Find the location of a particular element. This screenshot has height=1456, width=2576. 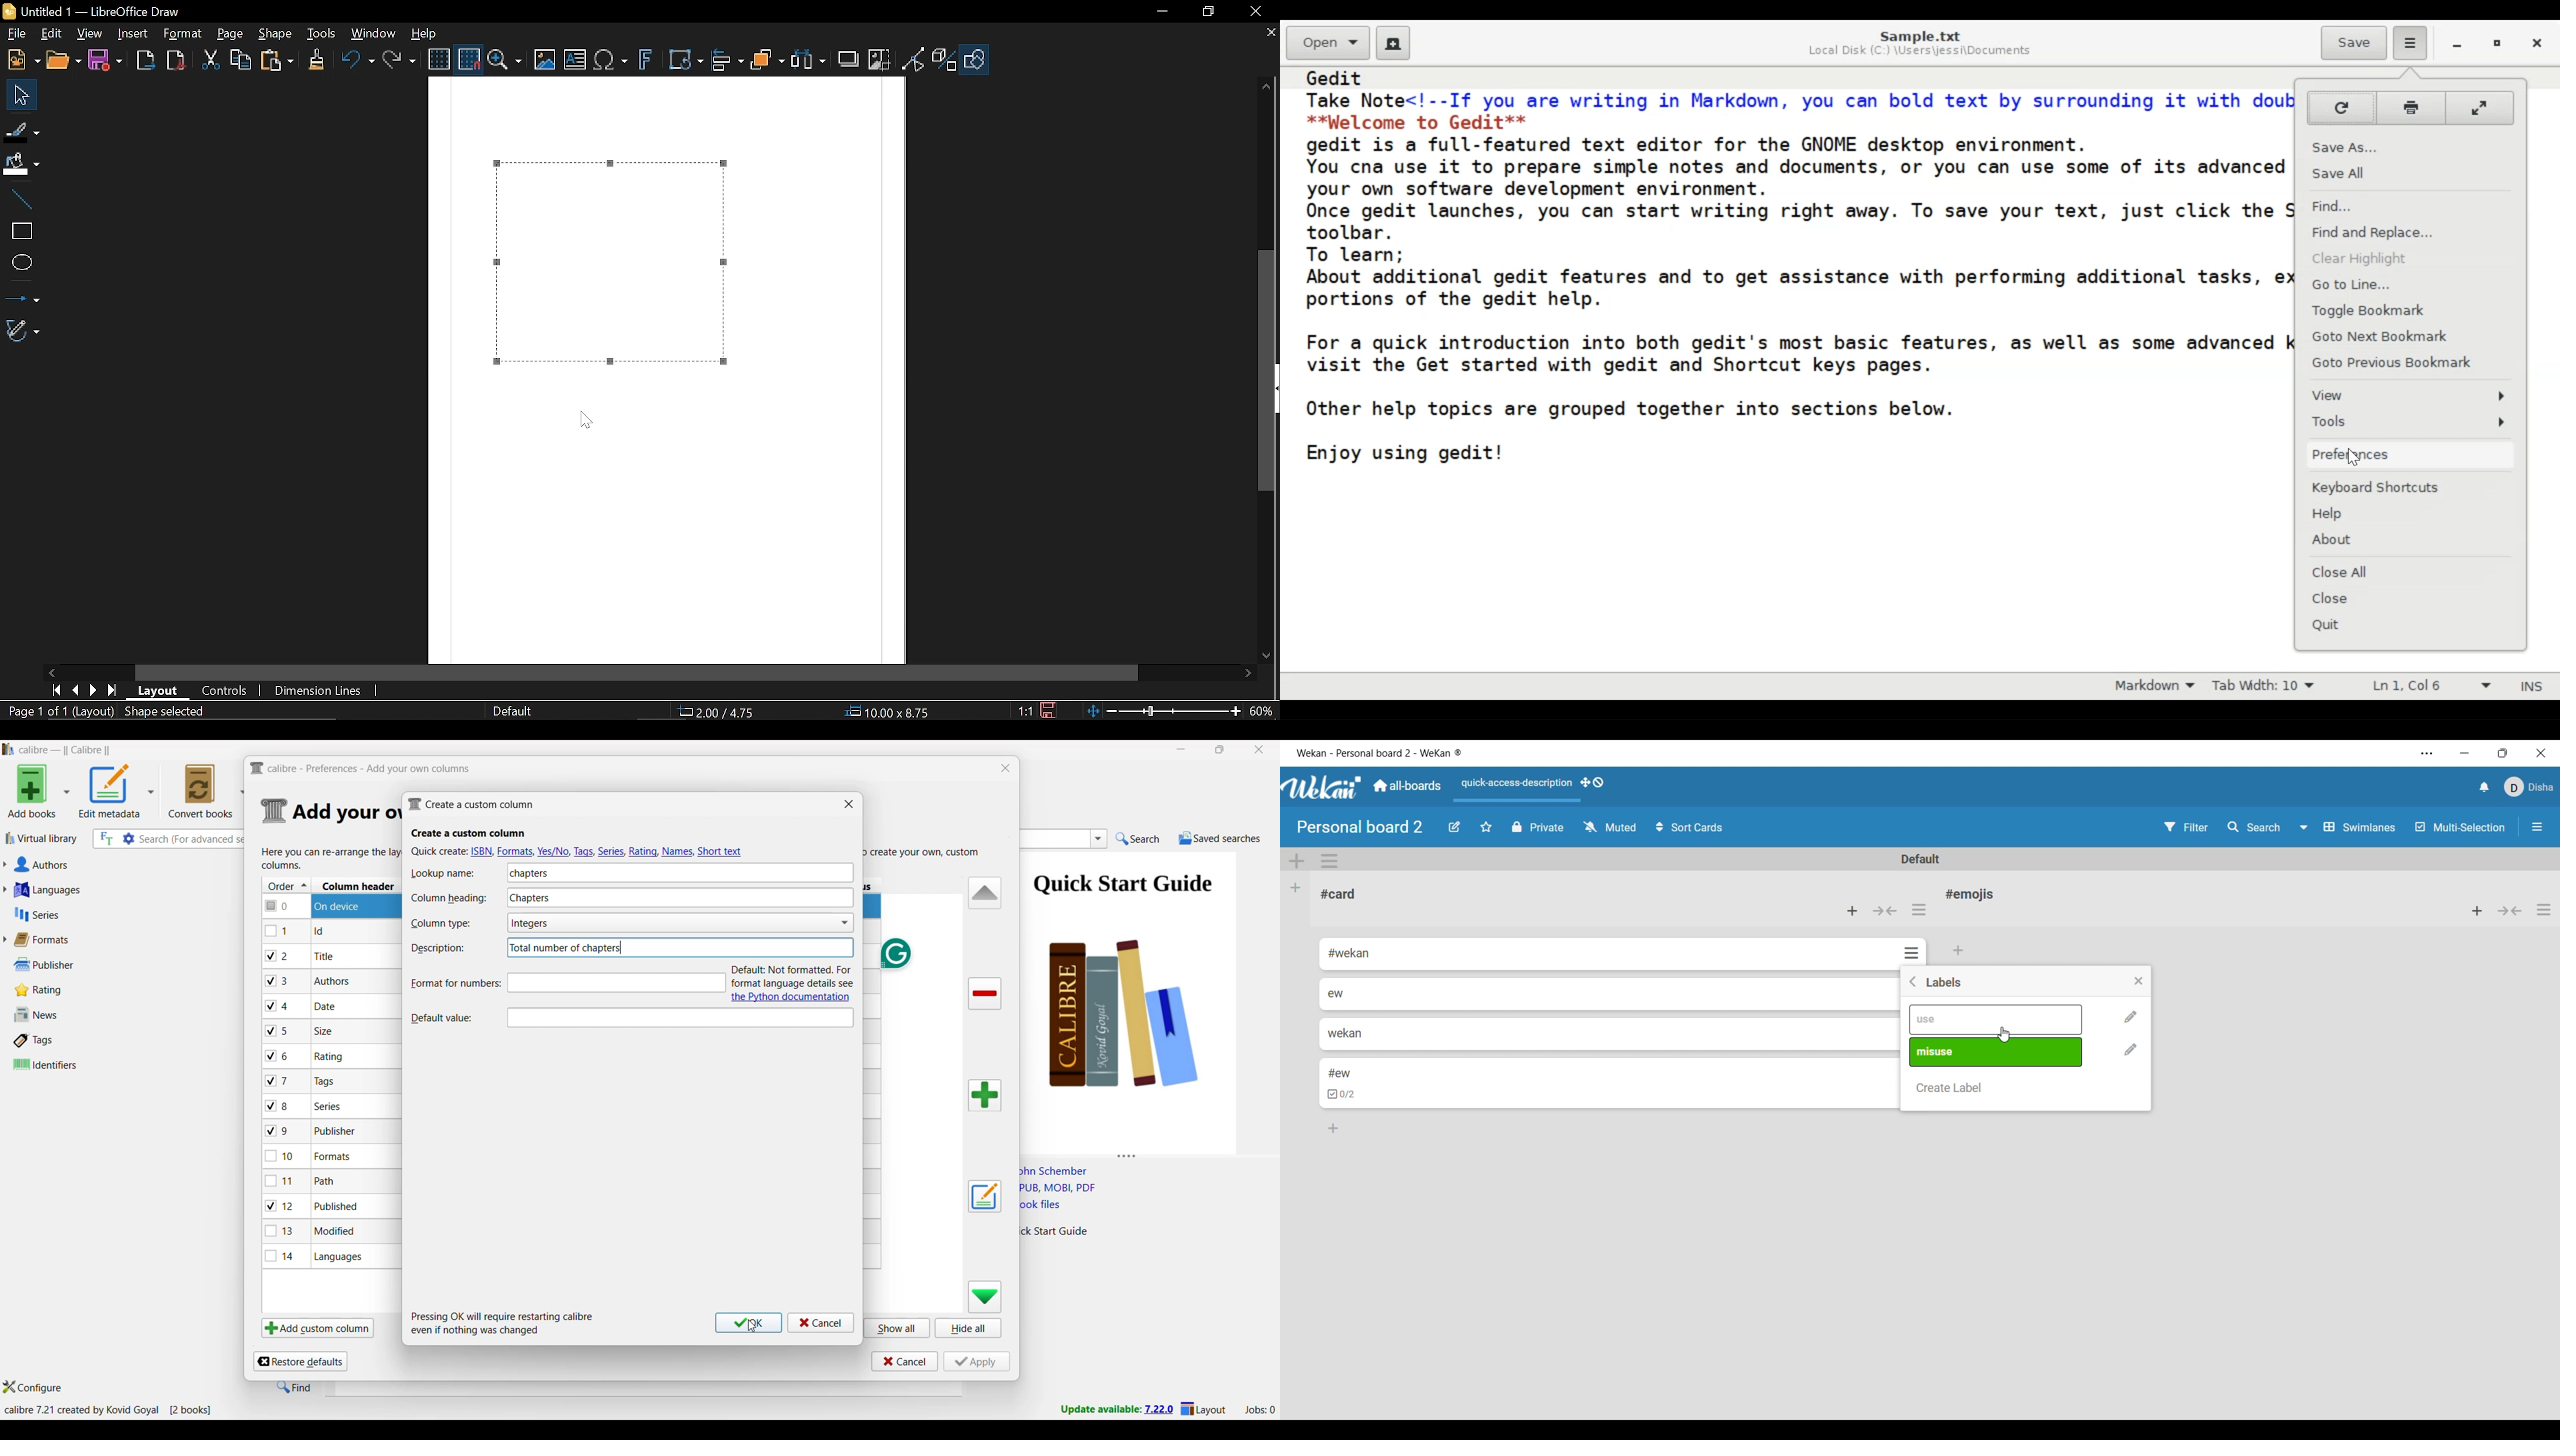

New version update notifcation is located at coordinates (1117, 1409).